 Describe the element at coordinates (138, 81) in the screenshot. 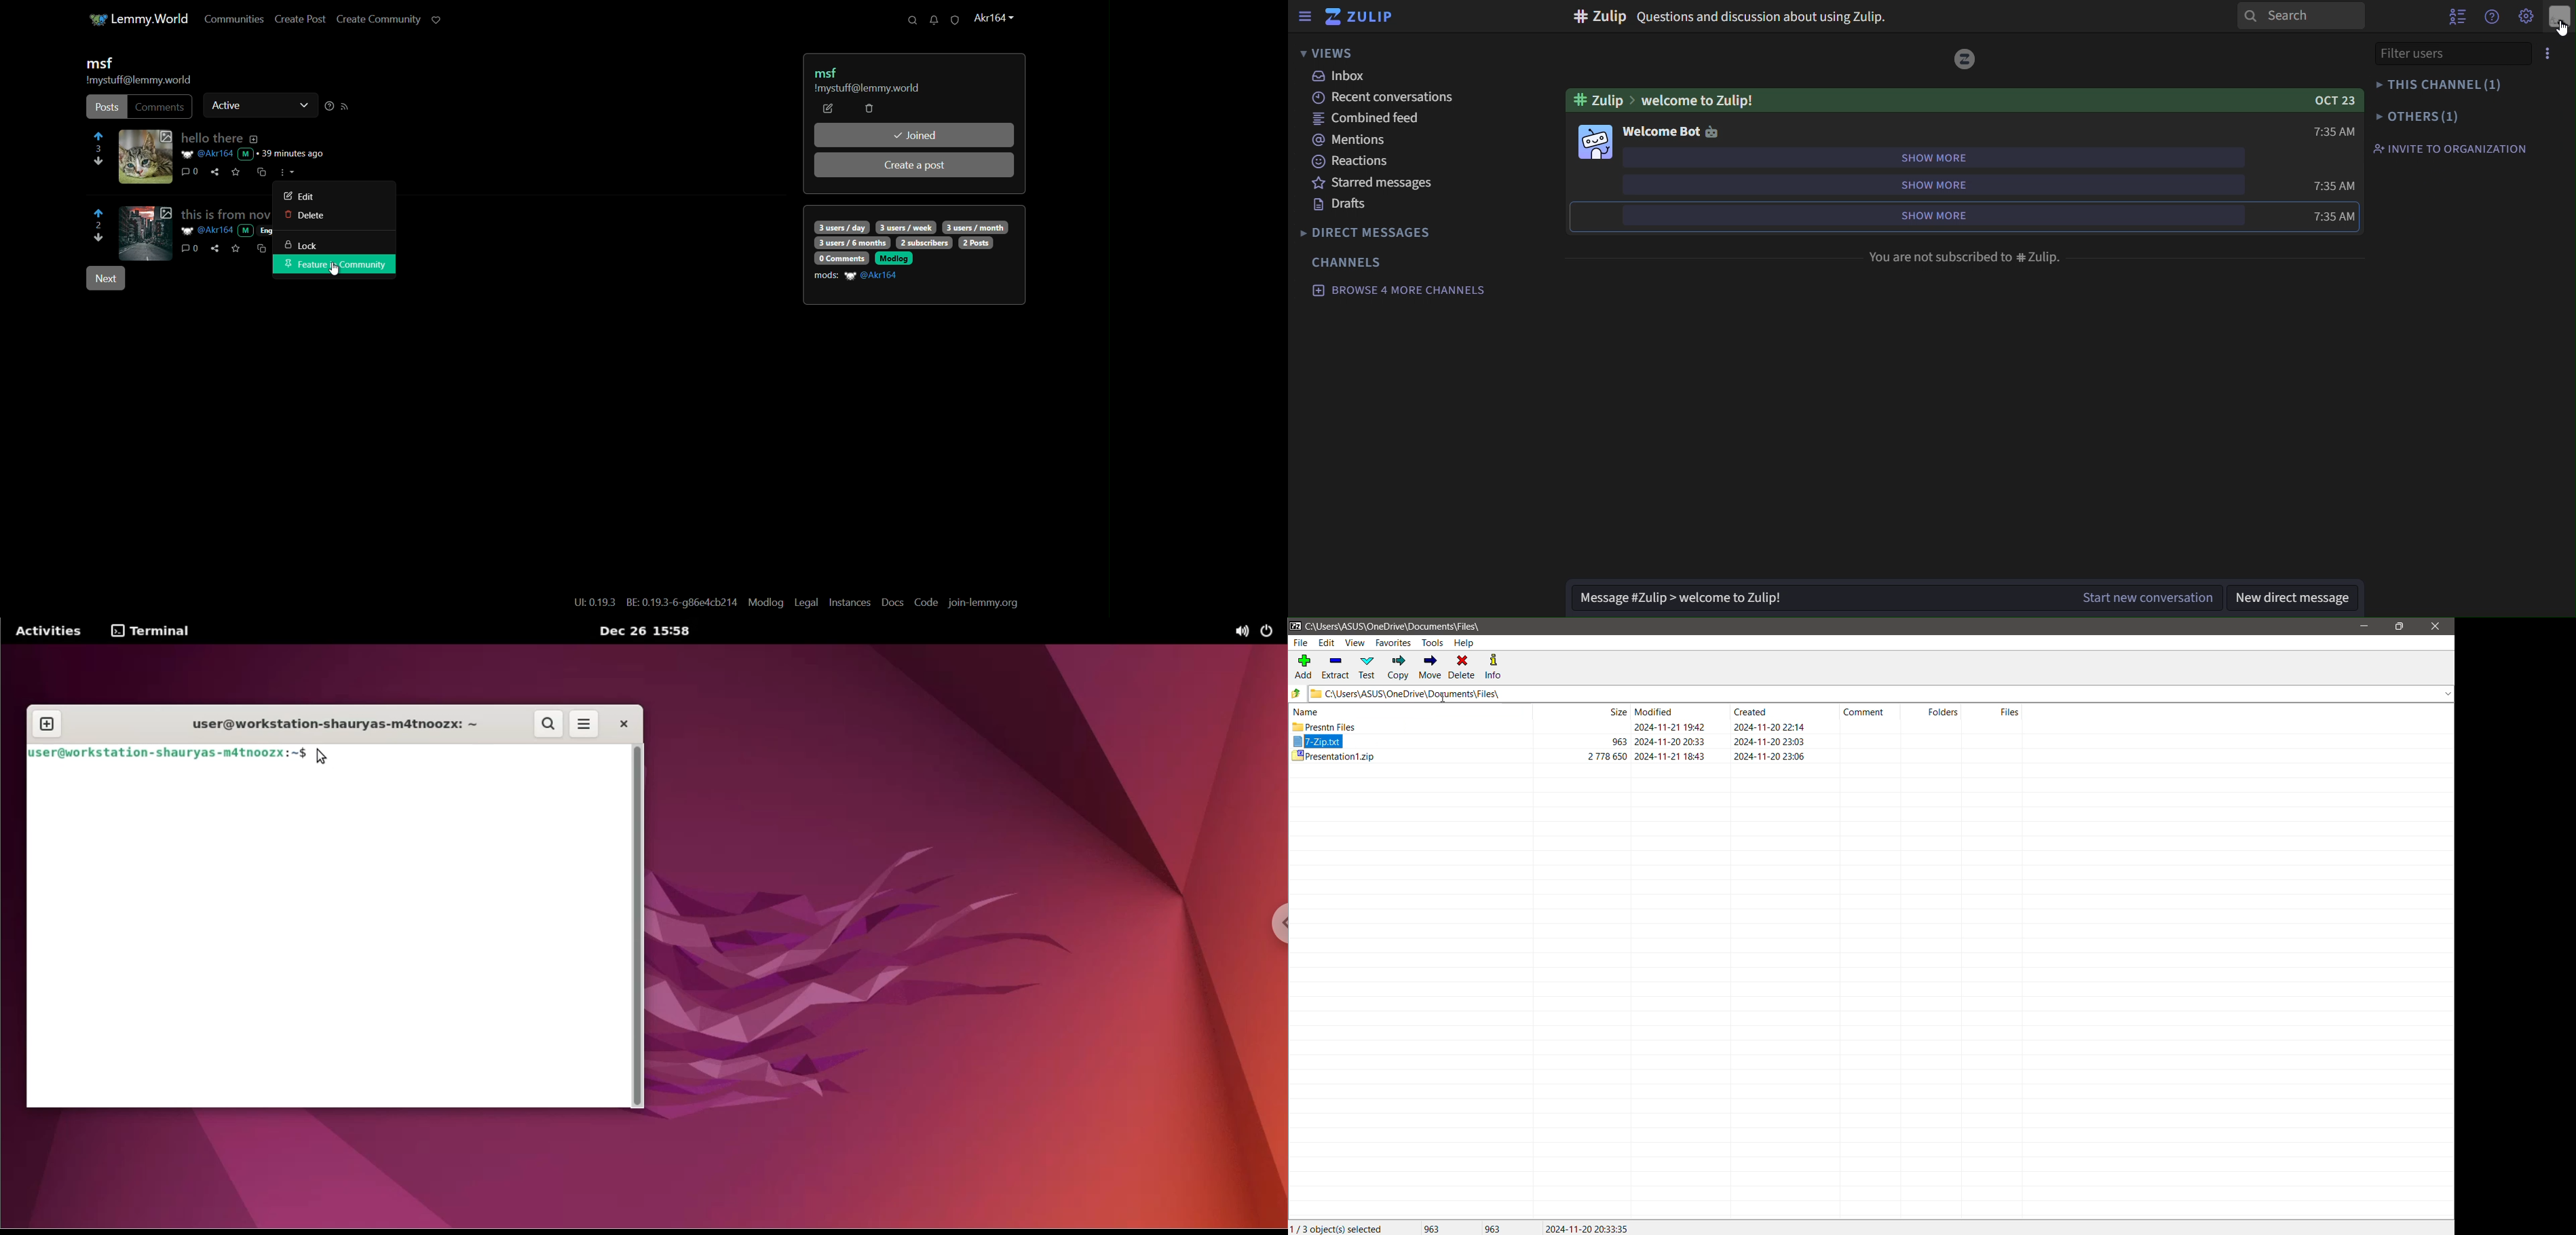

I see `community server` at that location.